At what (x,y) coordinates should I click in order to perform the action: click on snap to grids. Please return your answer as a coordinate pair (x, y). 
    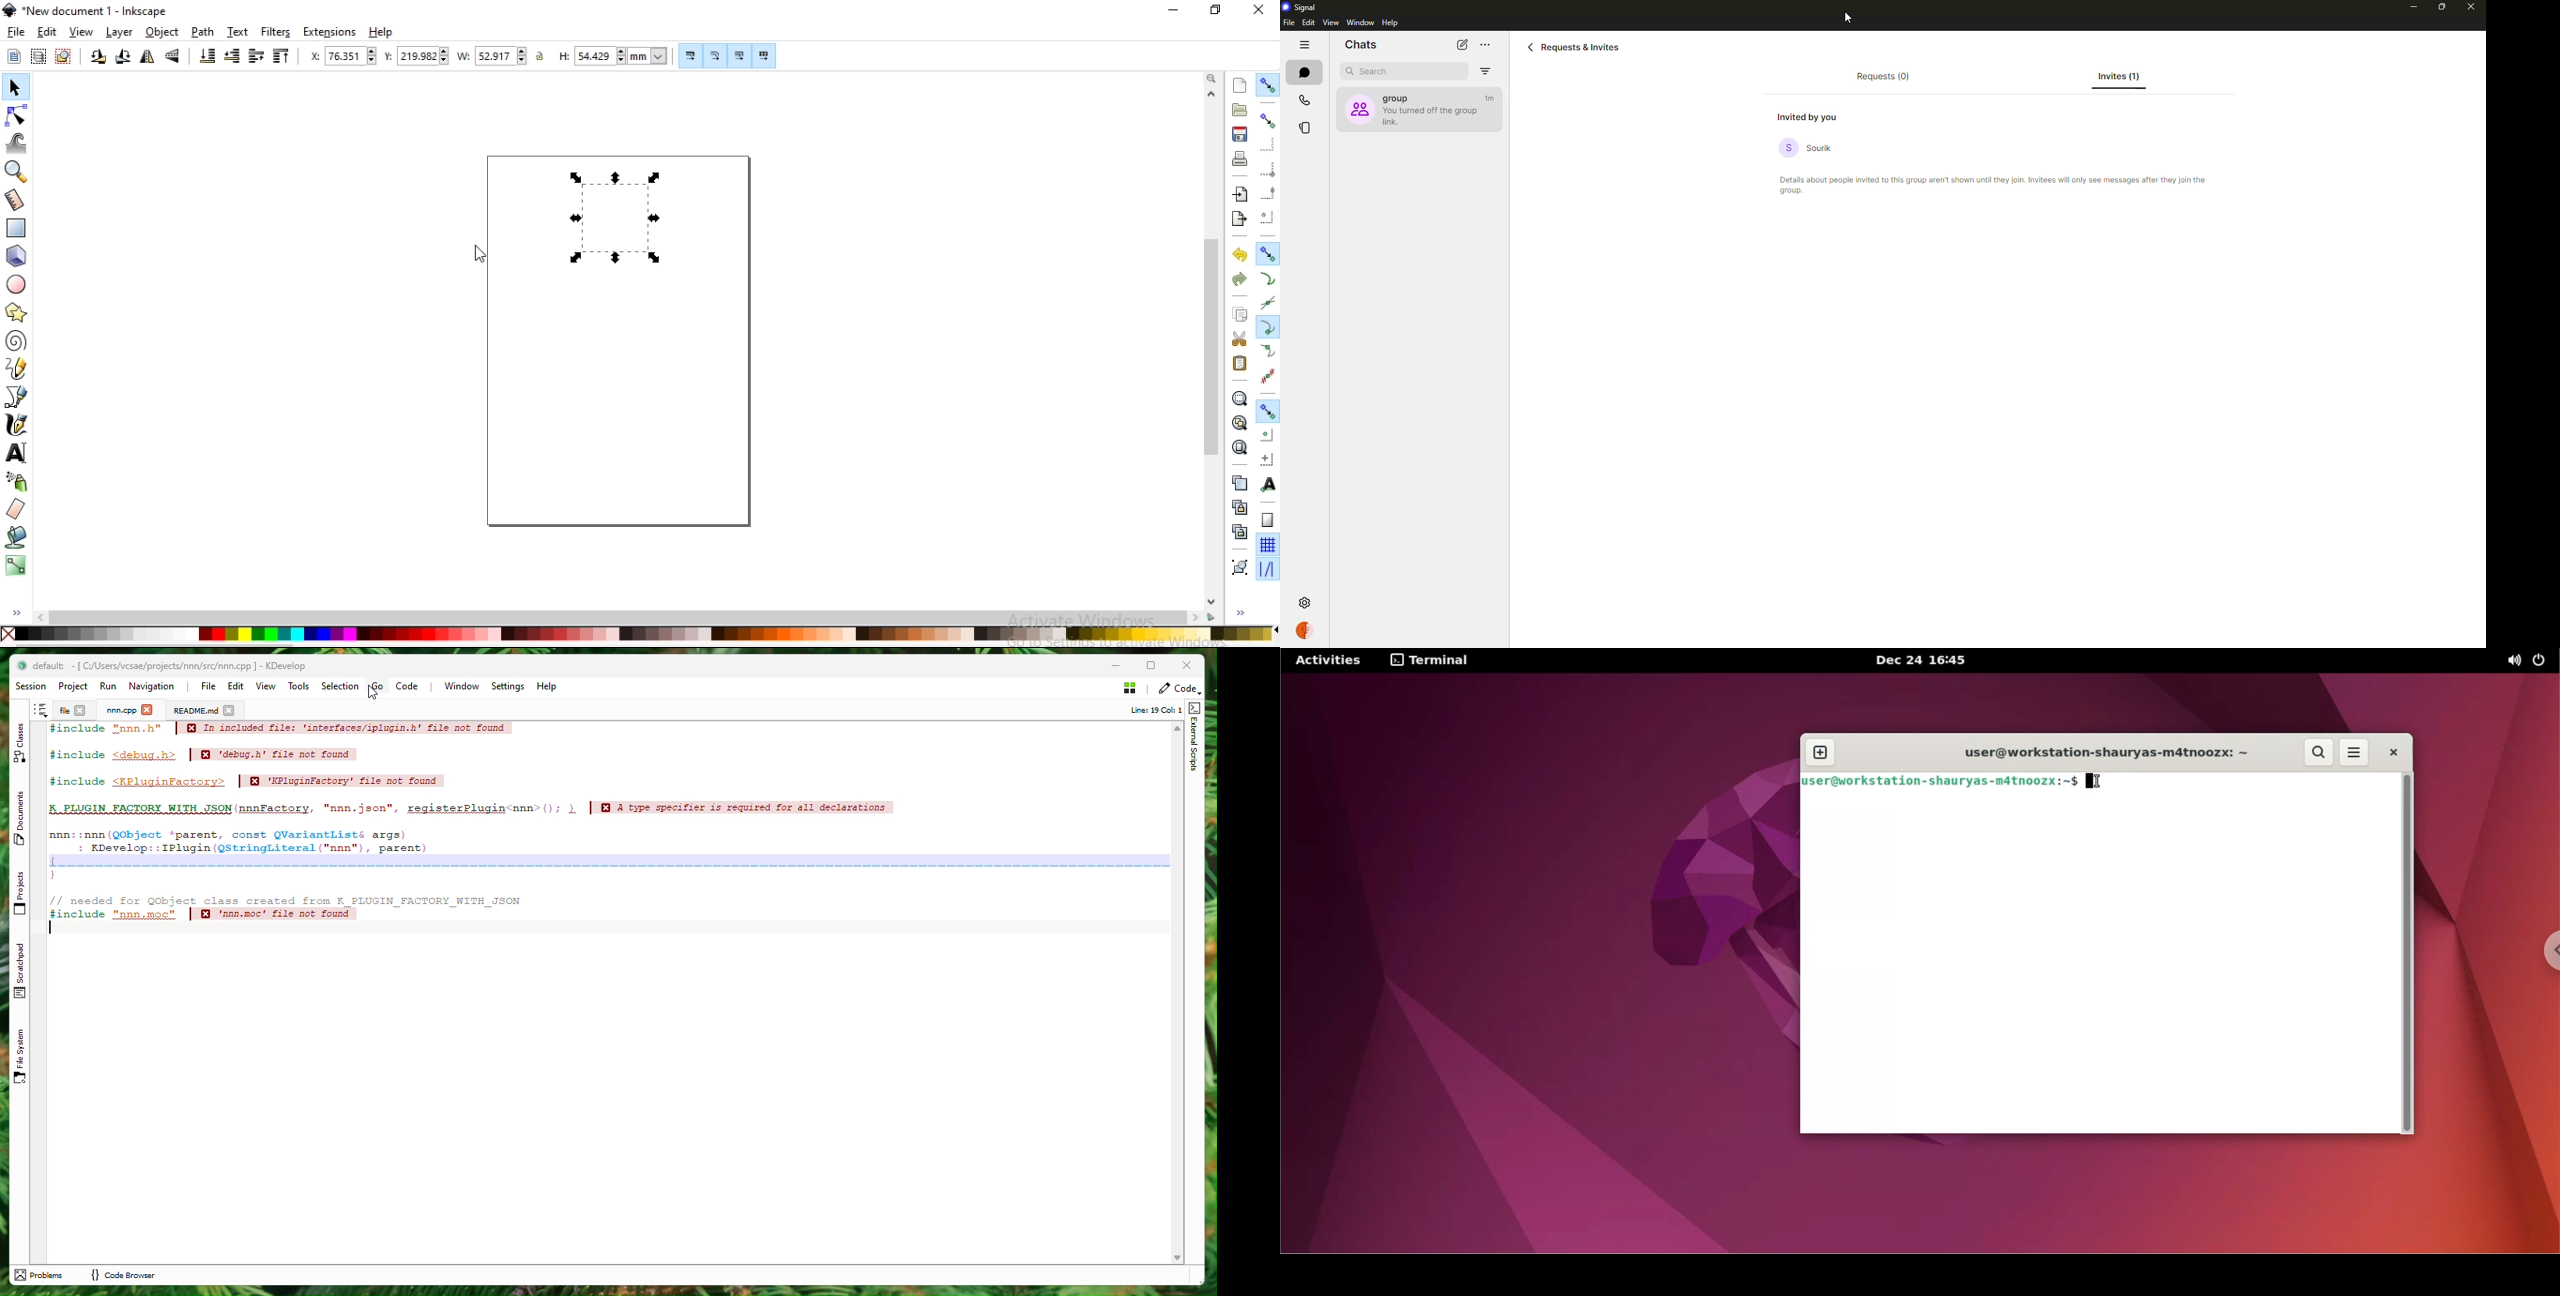
    Looking at the image, I should click on (1267, 544).